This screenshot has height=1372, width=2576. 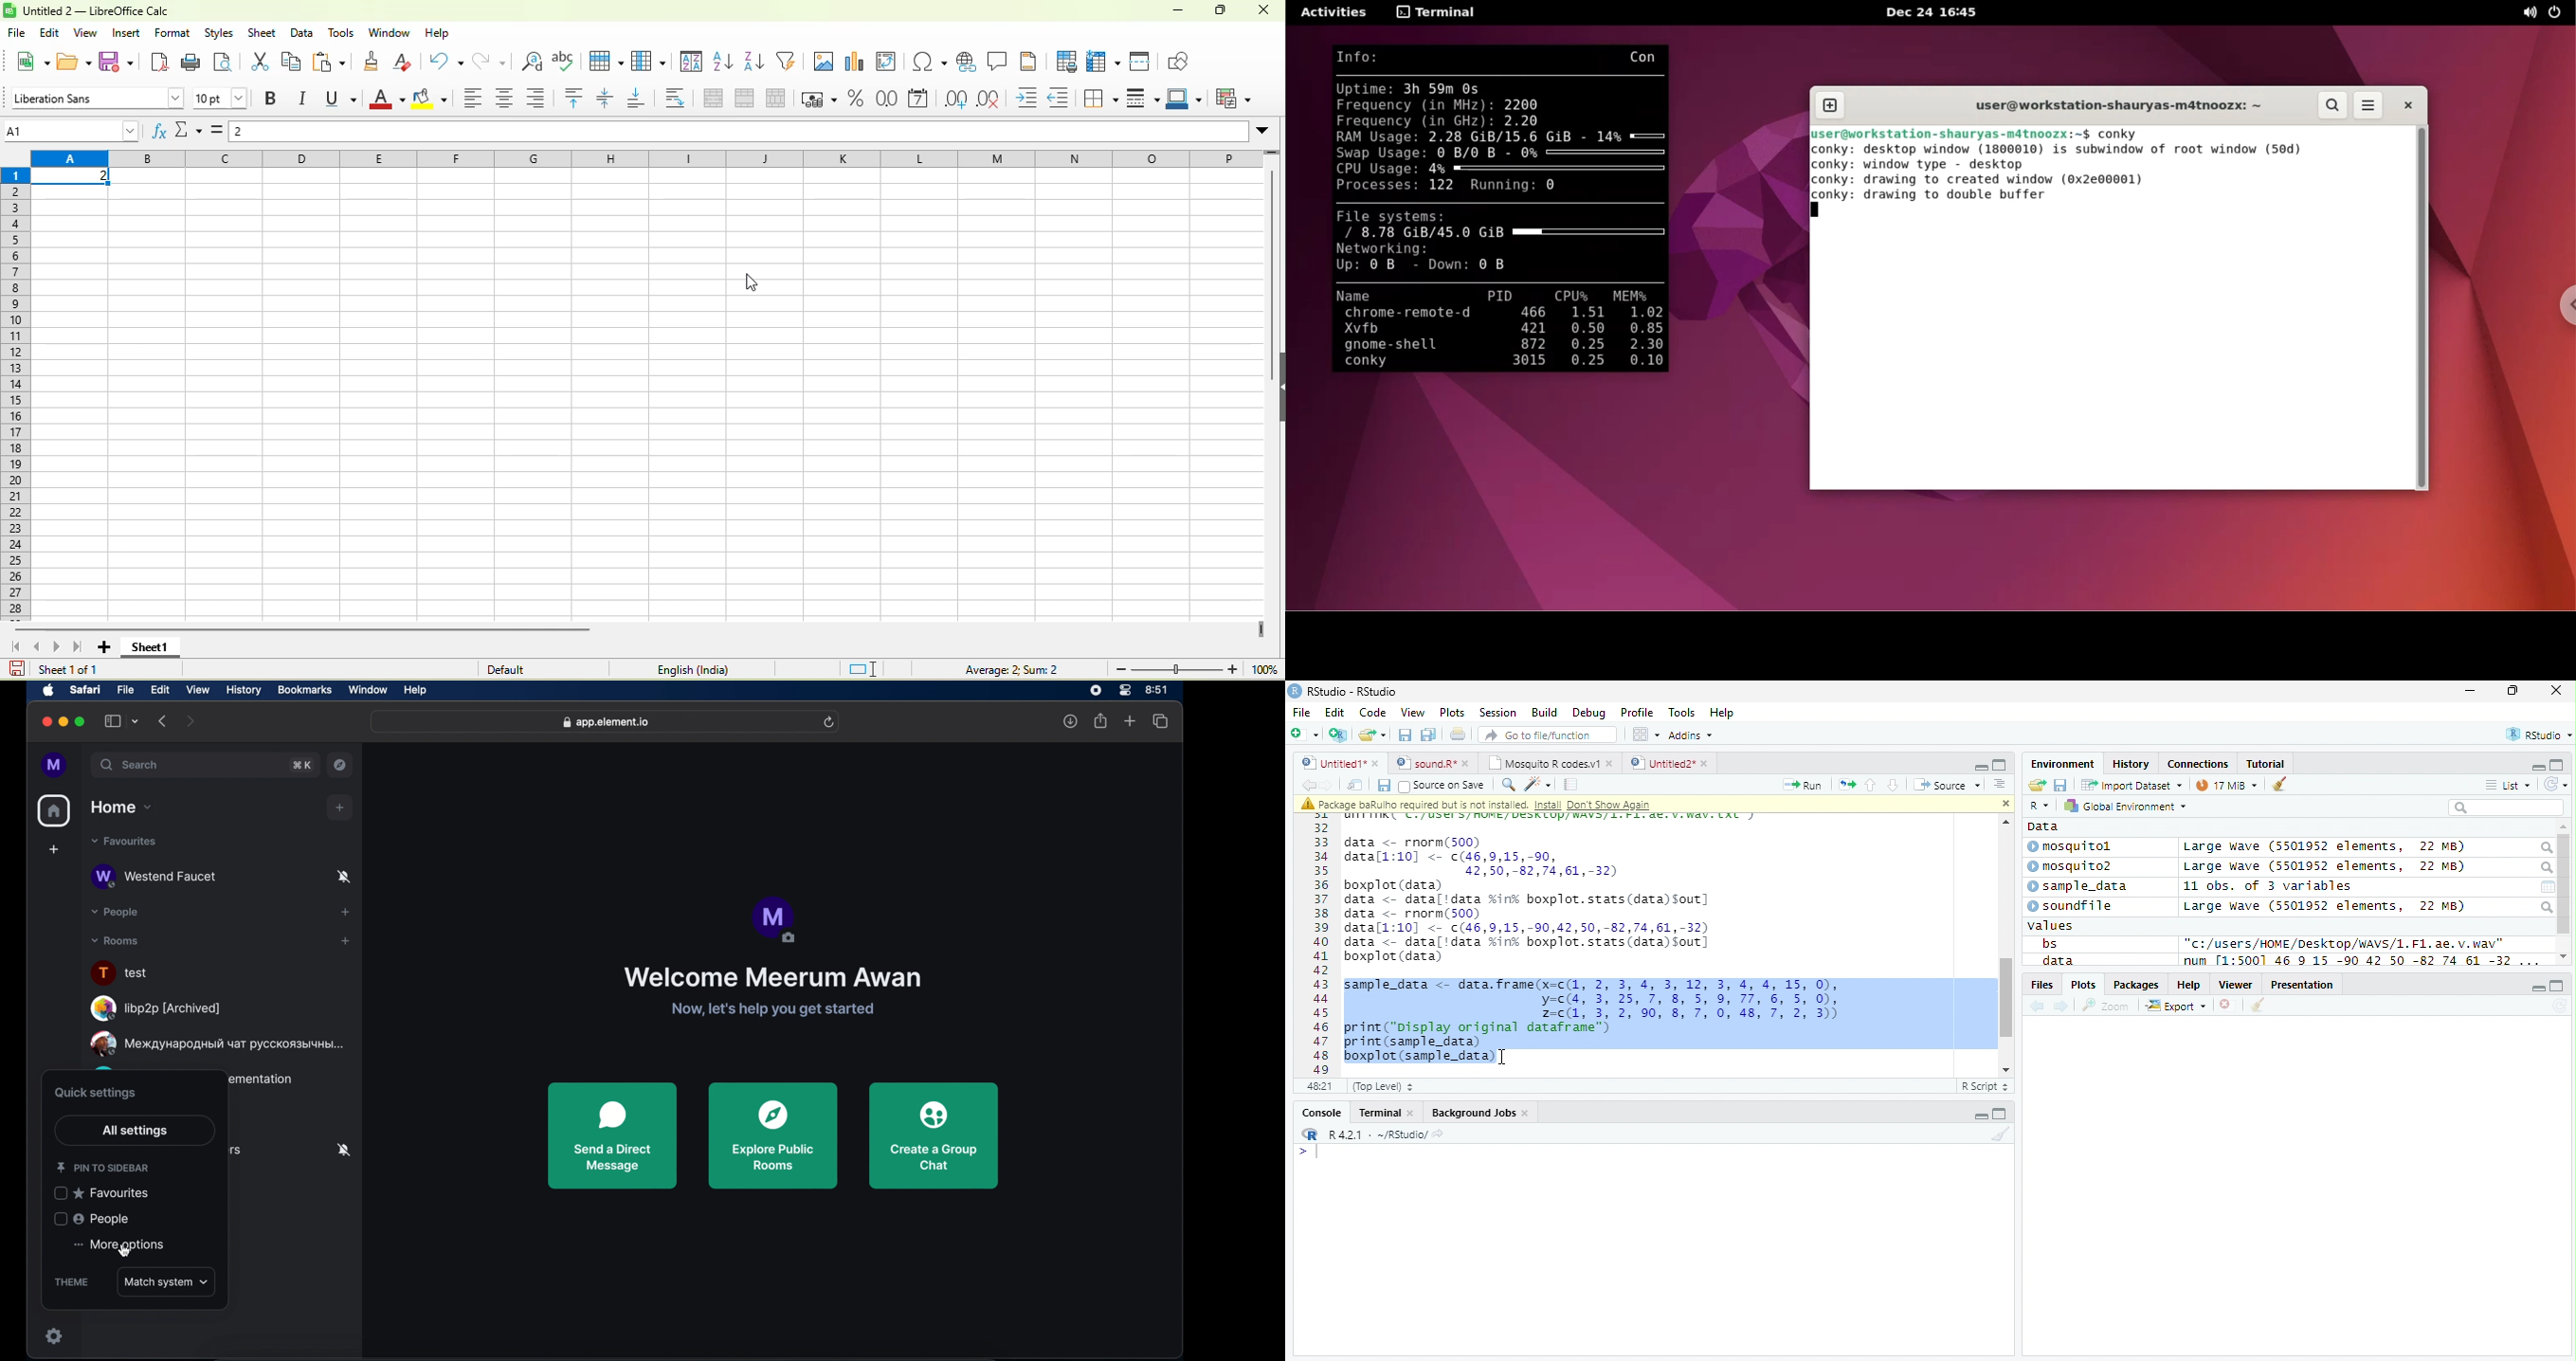 What do you see at coordinates (2506, 807) in the screenshot?
I see `search bar` at bounding box center [2506, 807].